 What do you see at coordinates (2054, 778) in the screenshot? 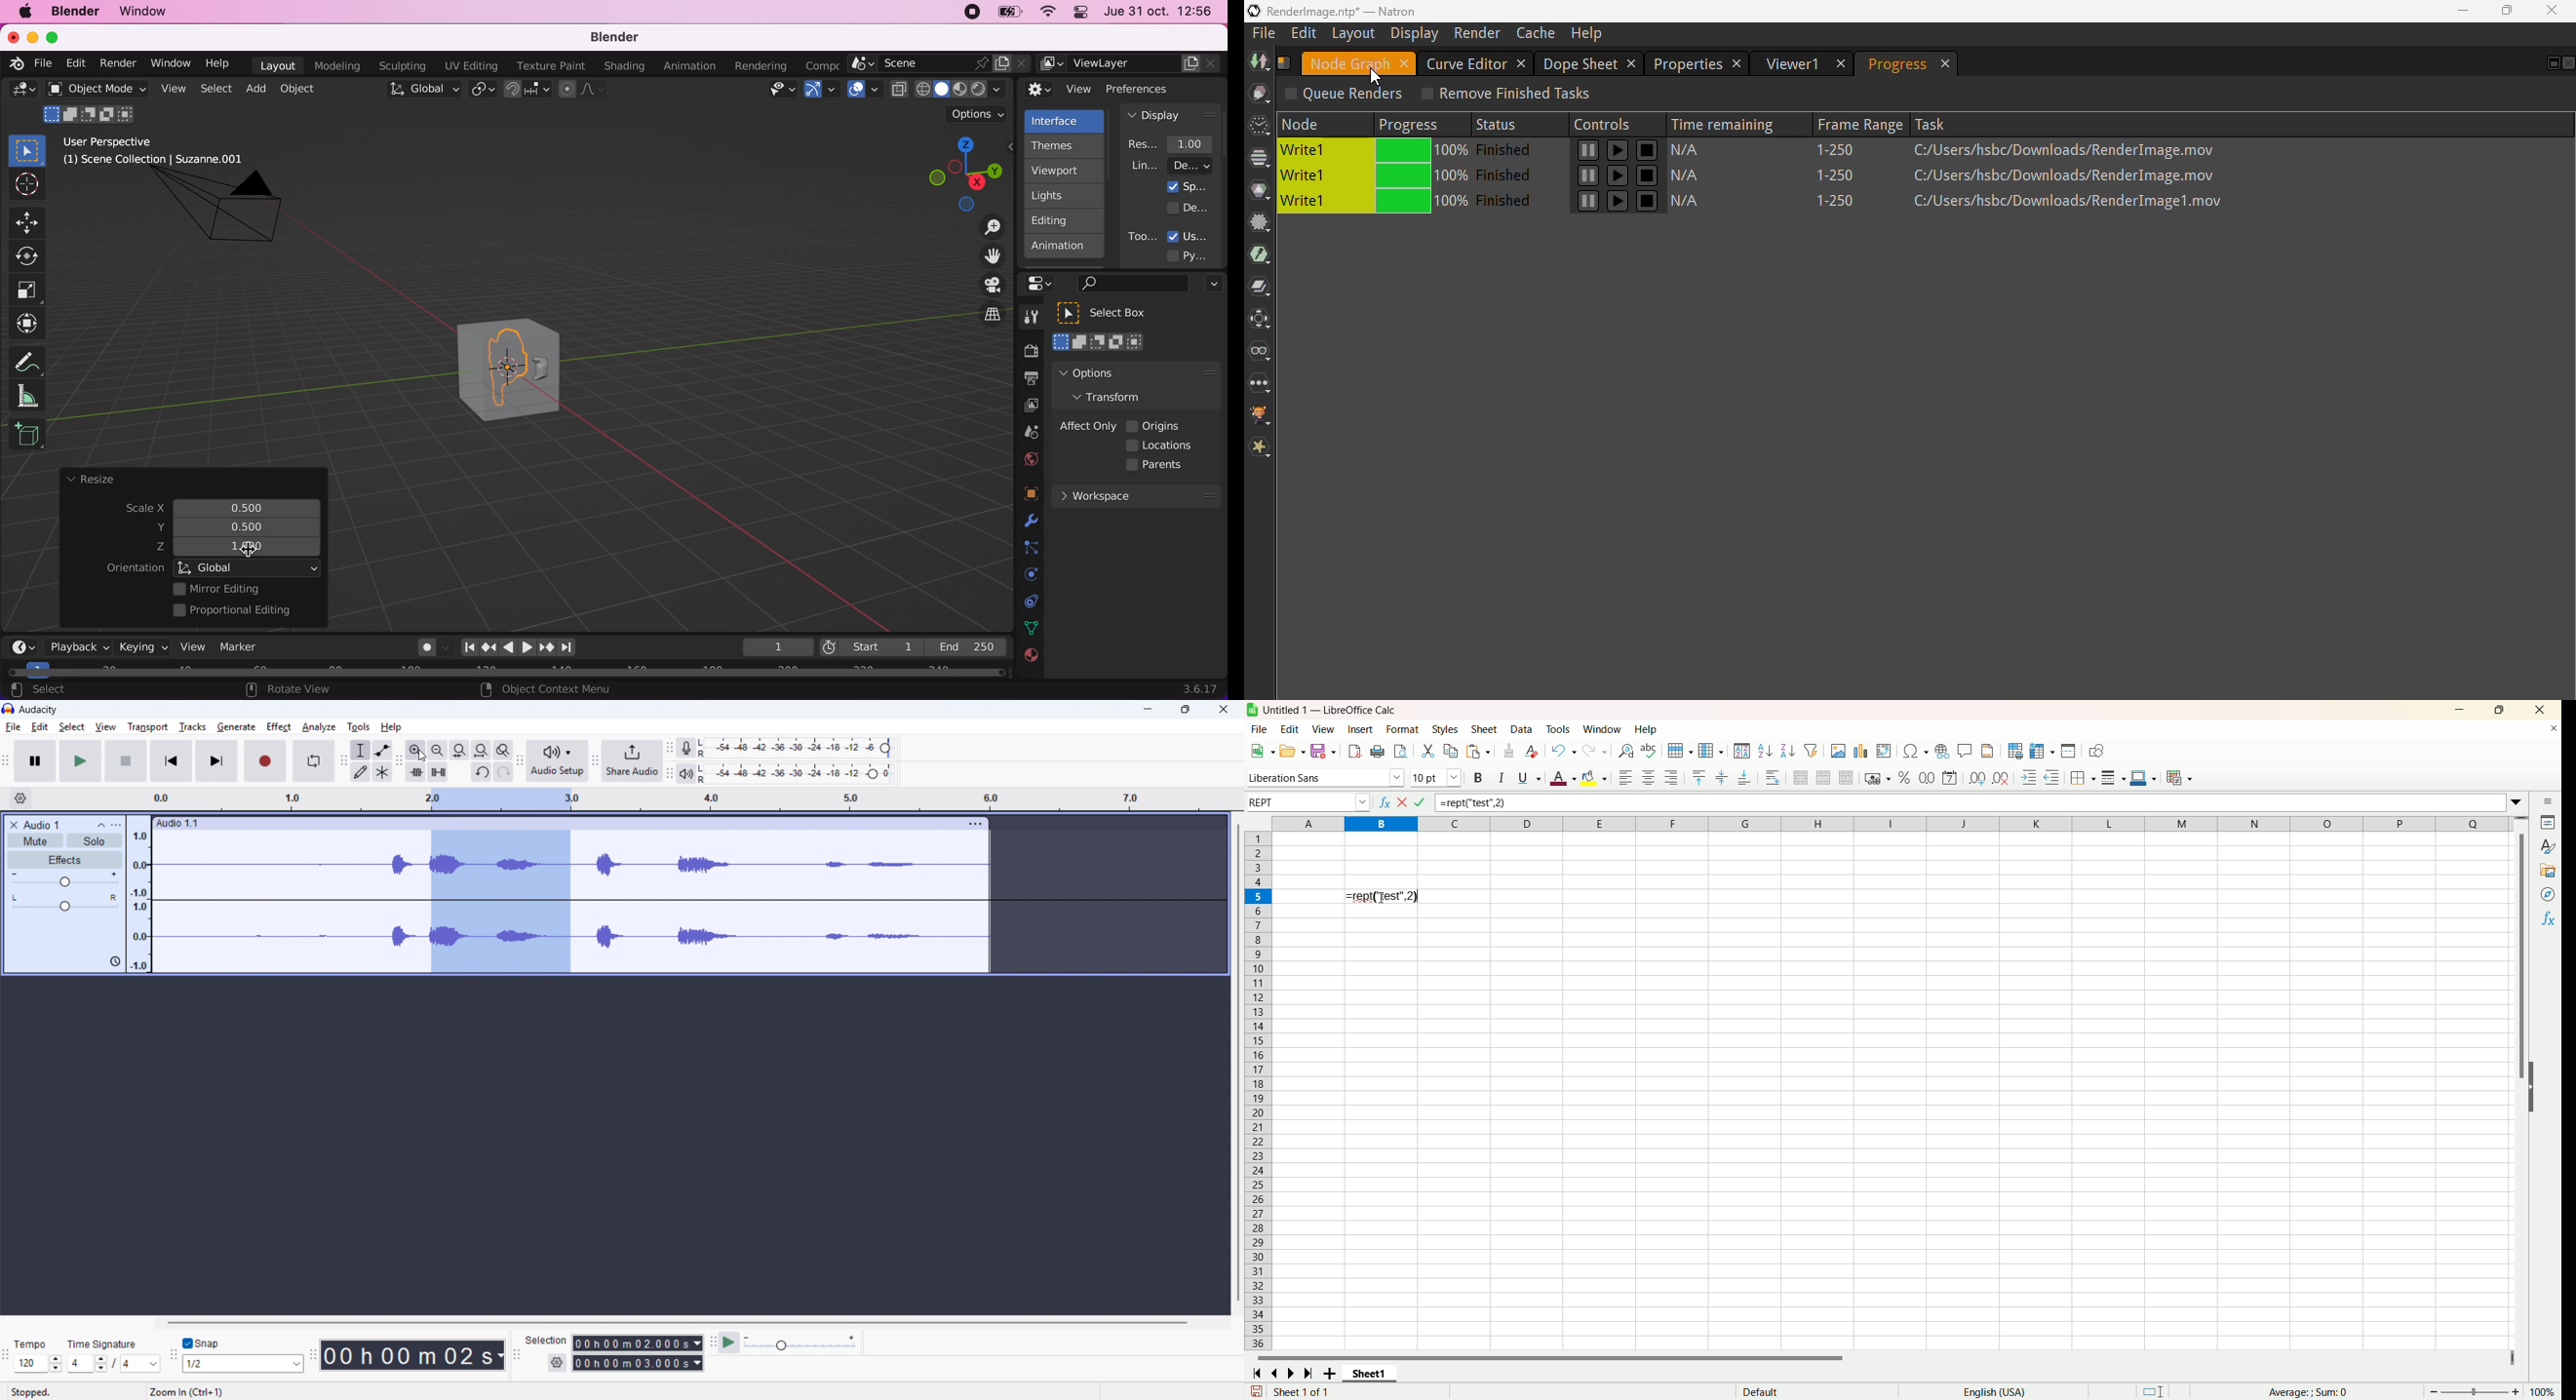
I see `decrease indent` at bounding box center [2054, 778].